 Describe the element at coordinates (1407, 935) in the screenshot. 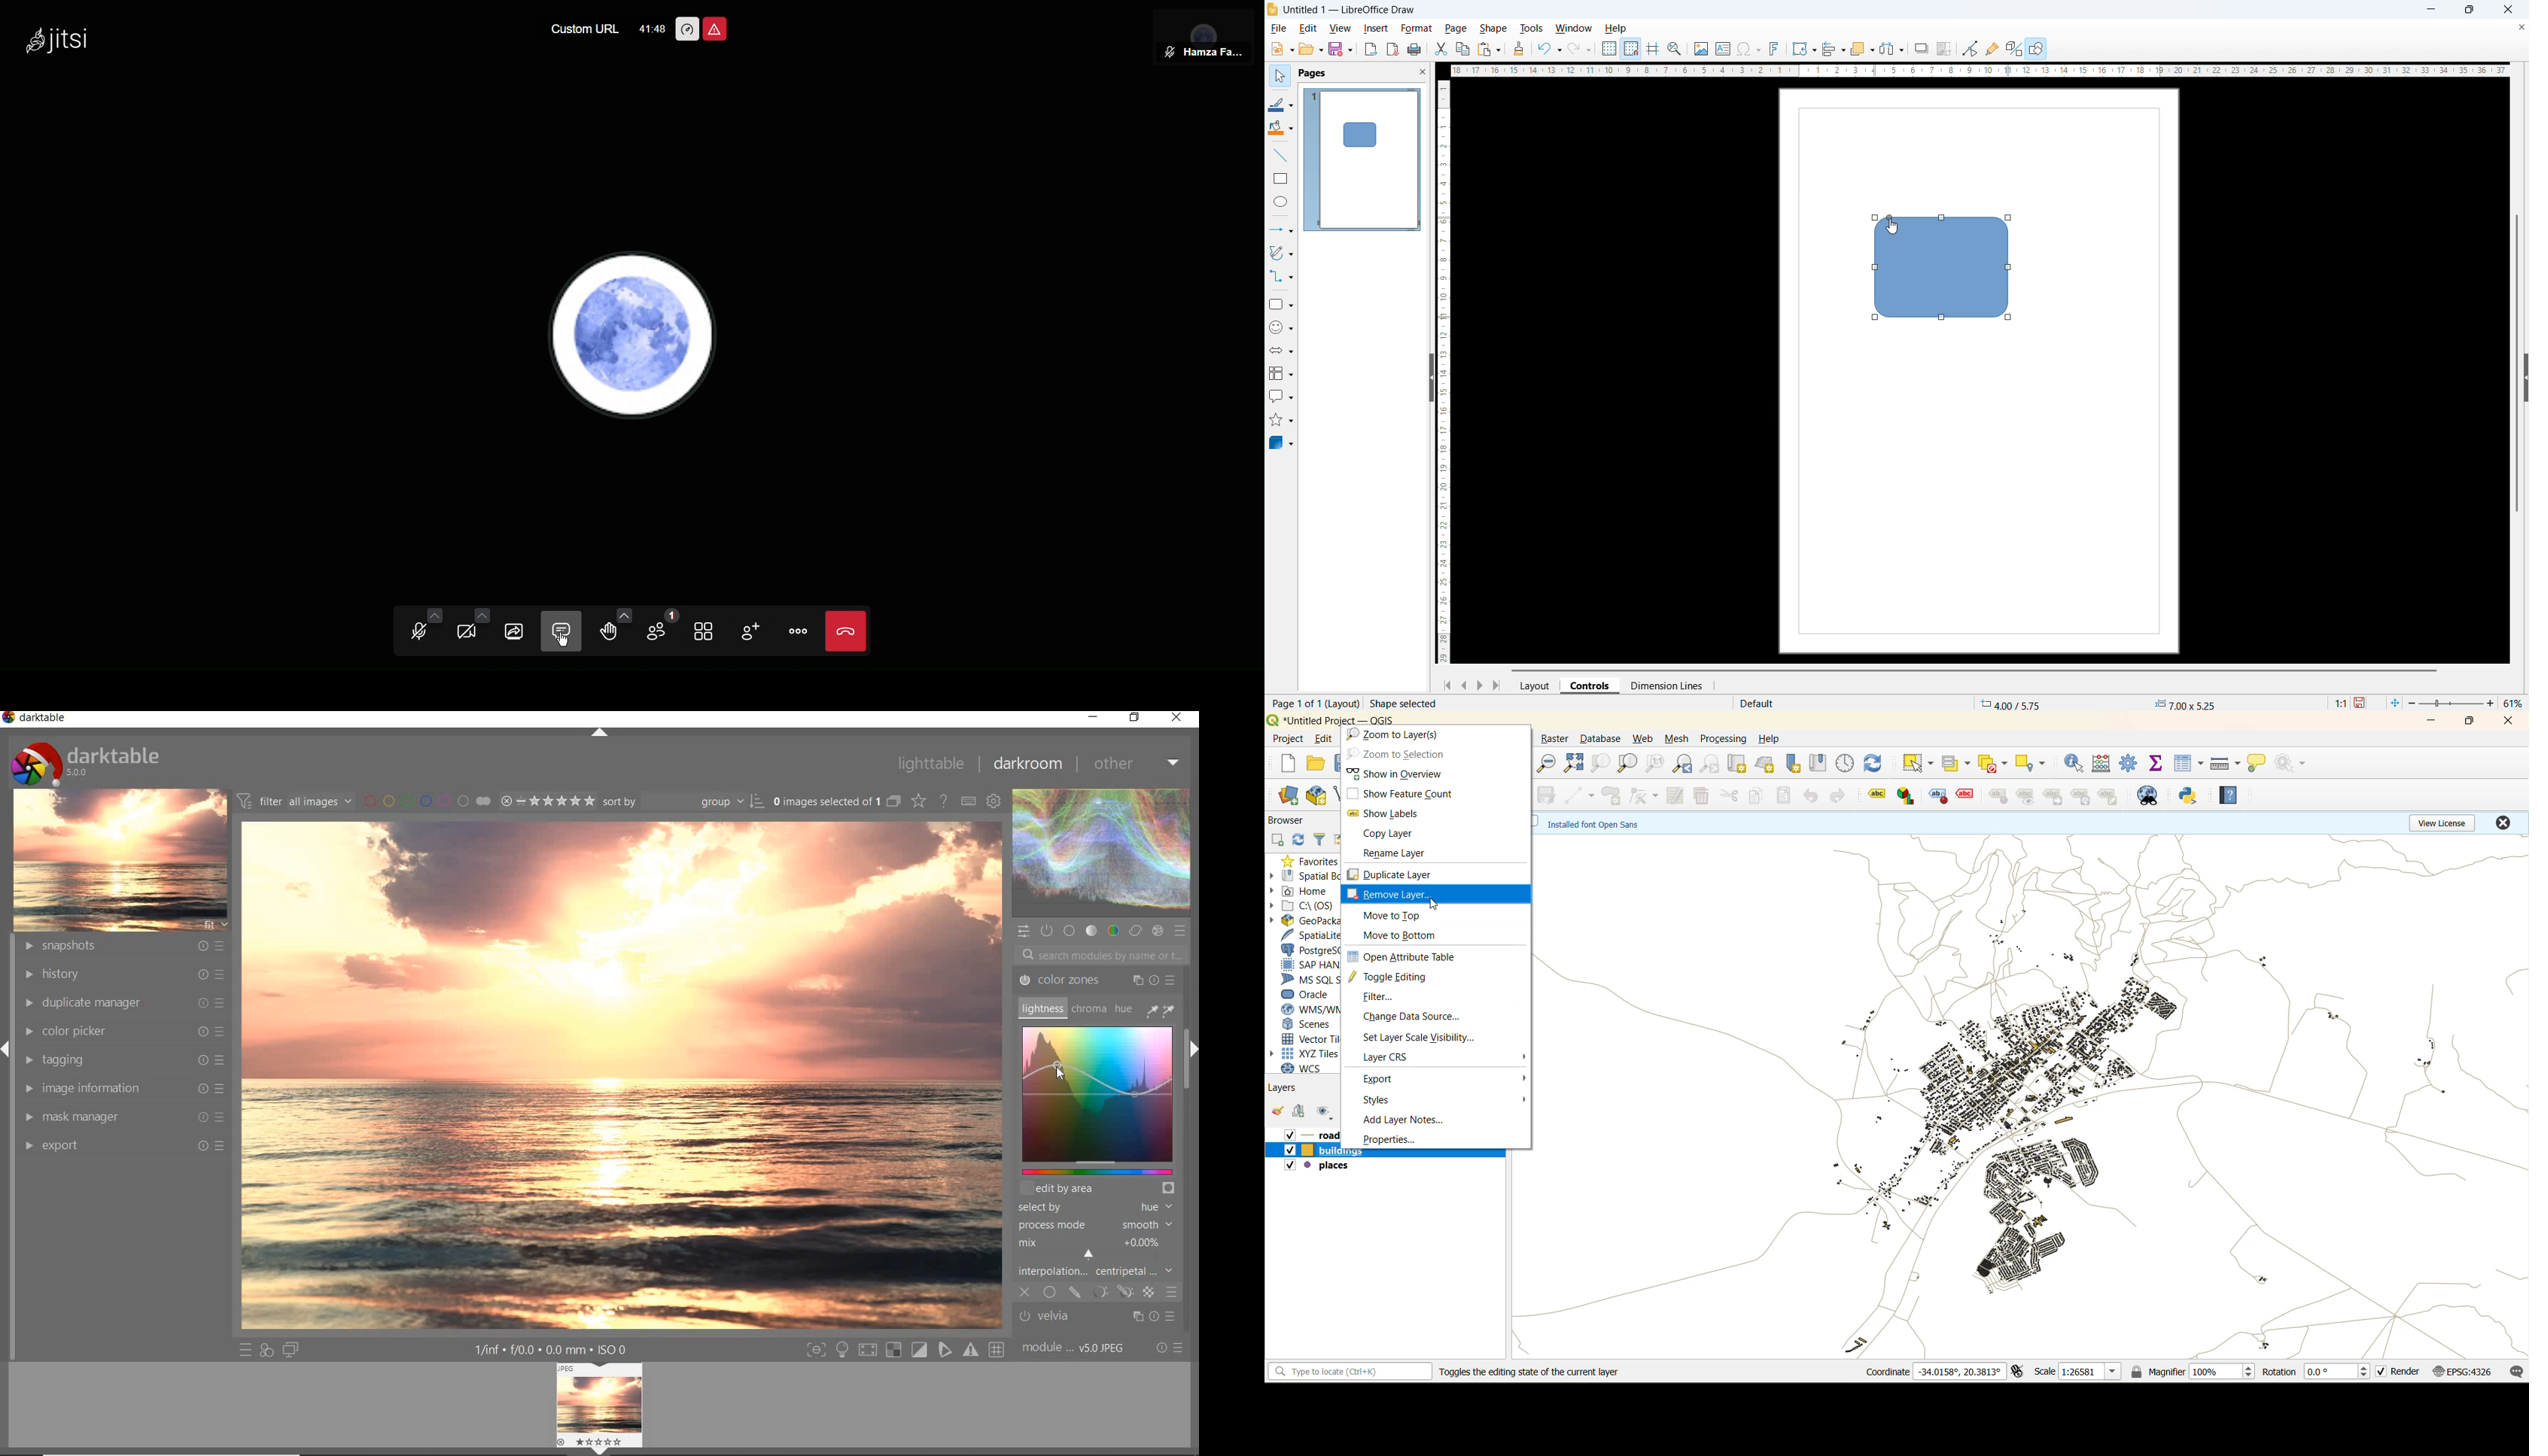

I see `move to bottom` at that location.